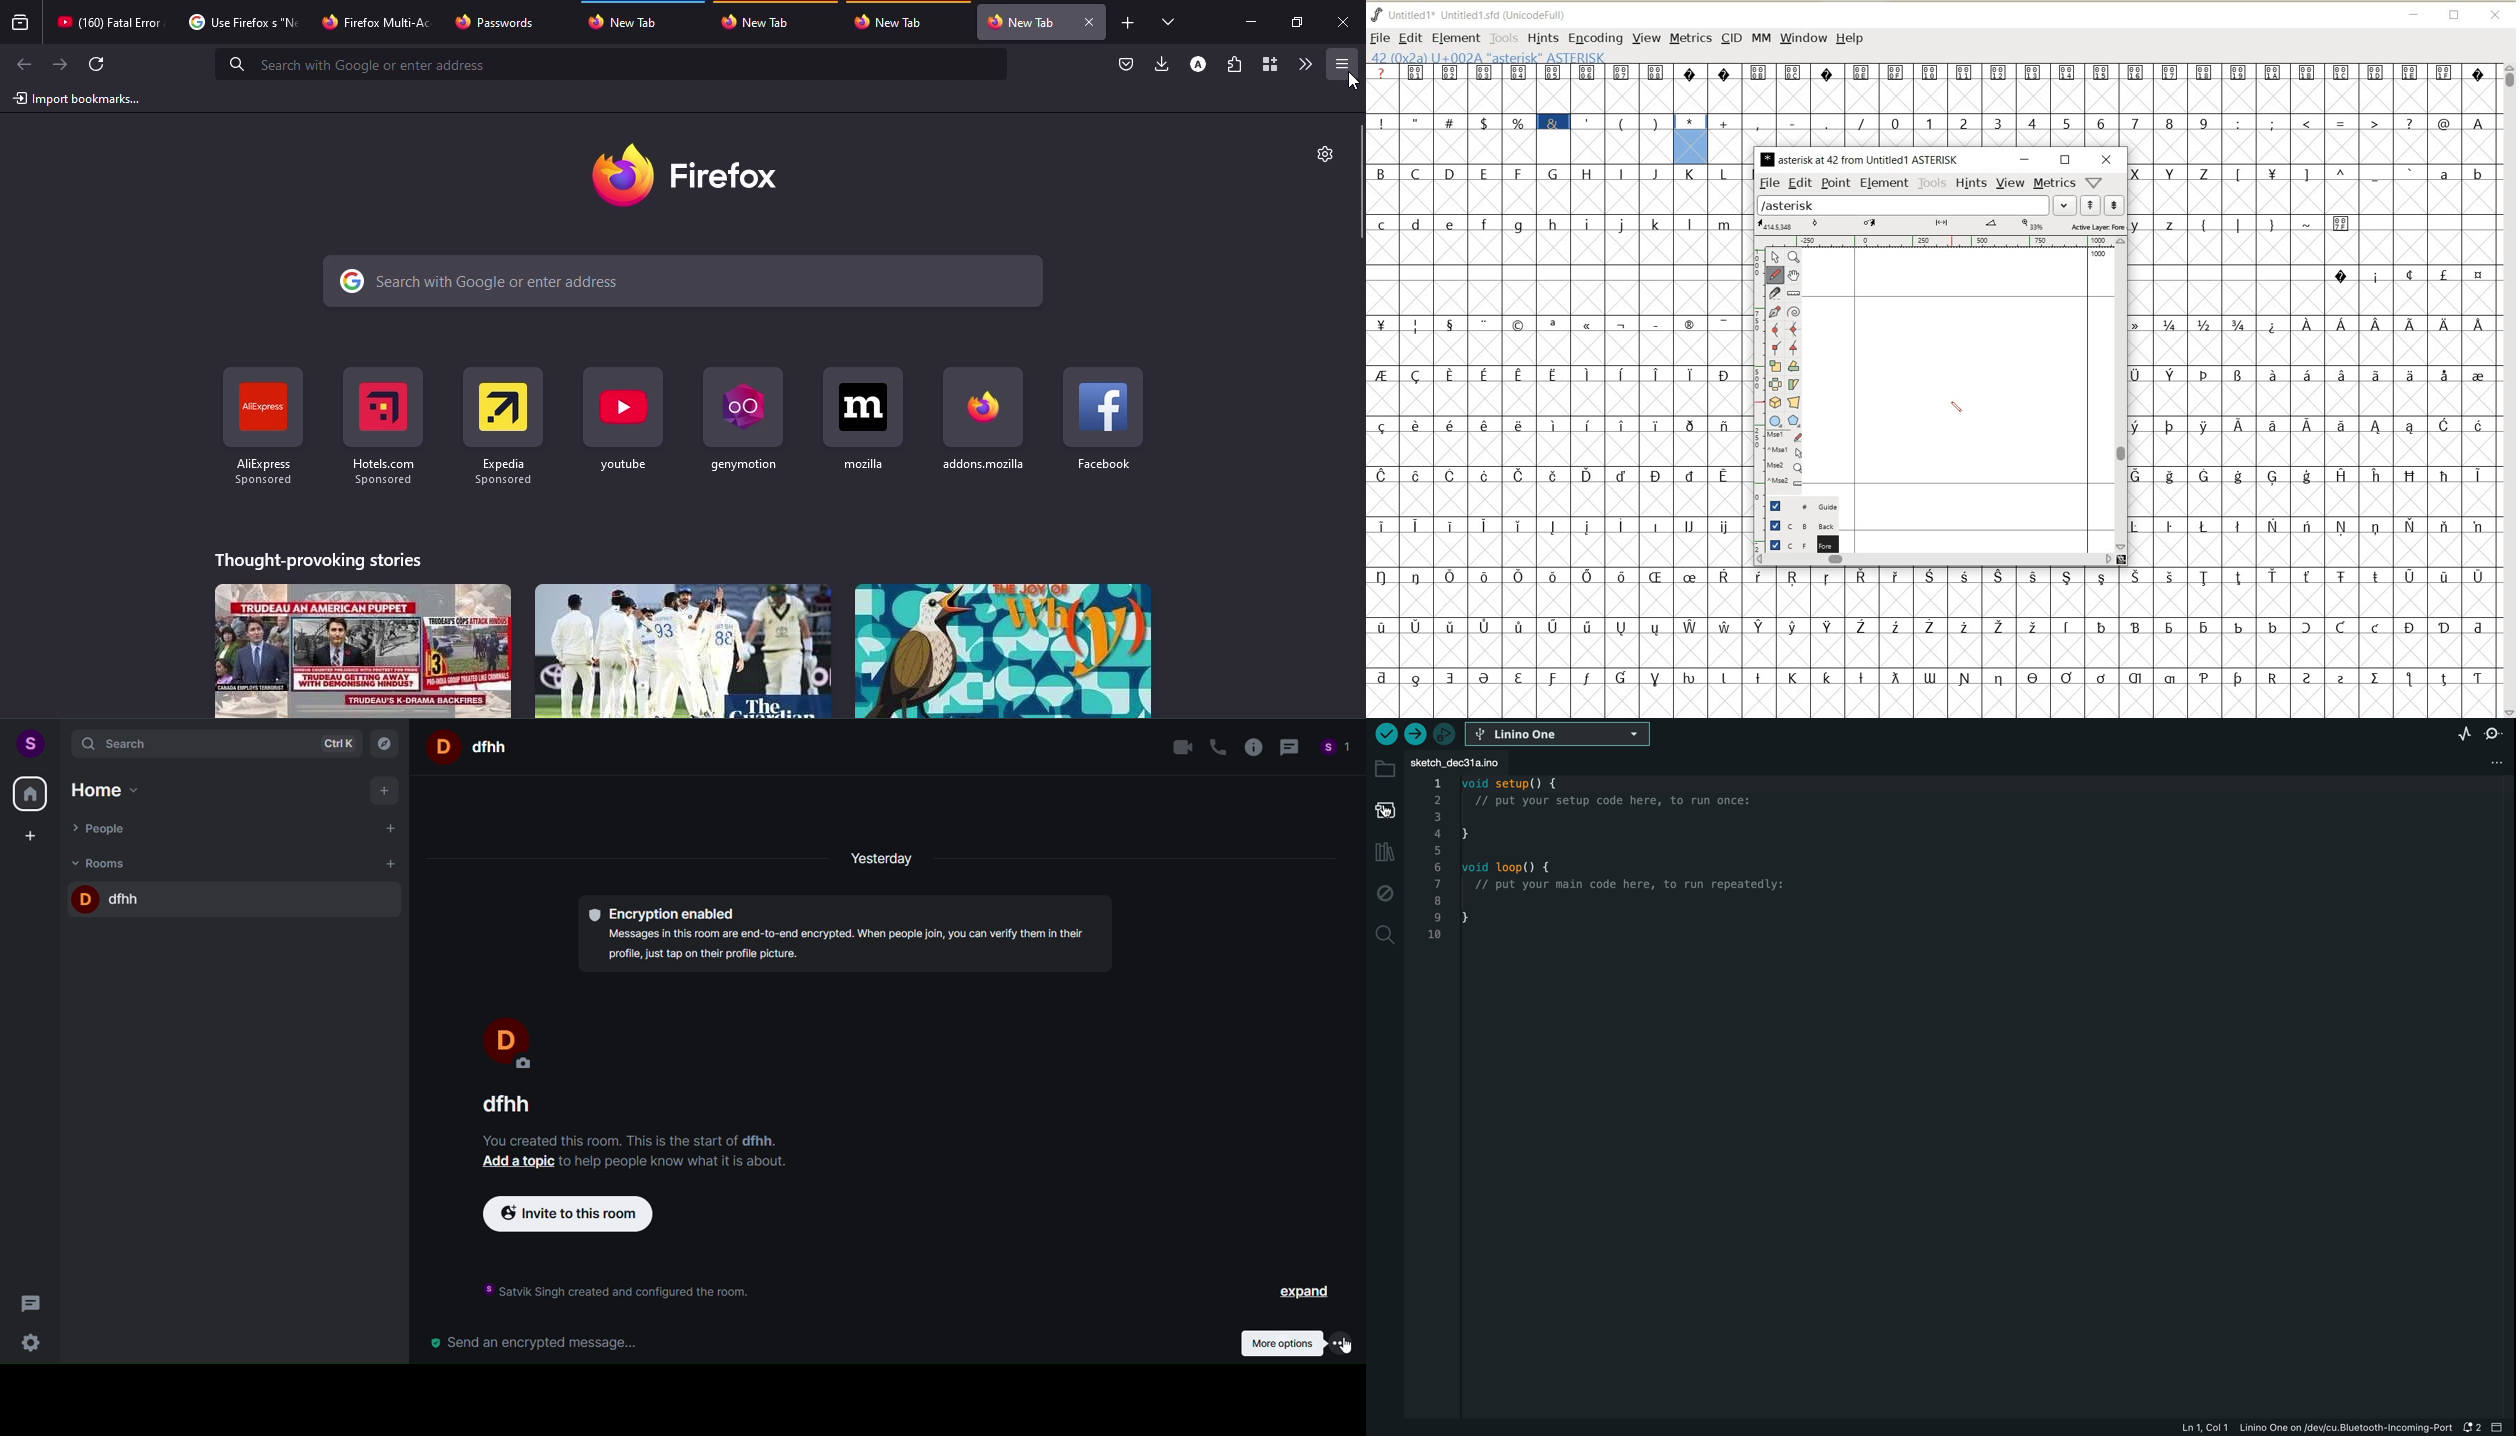 This screenshot has width=2520, height=1456. What do you see at coordinates (31, 1299) in the screenshot?
I see `threads ` at bounding box center [31, 1299].